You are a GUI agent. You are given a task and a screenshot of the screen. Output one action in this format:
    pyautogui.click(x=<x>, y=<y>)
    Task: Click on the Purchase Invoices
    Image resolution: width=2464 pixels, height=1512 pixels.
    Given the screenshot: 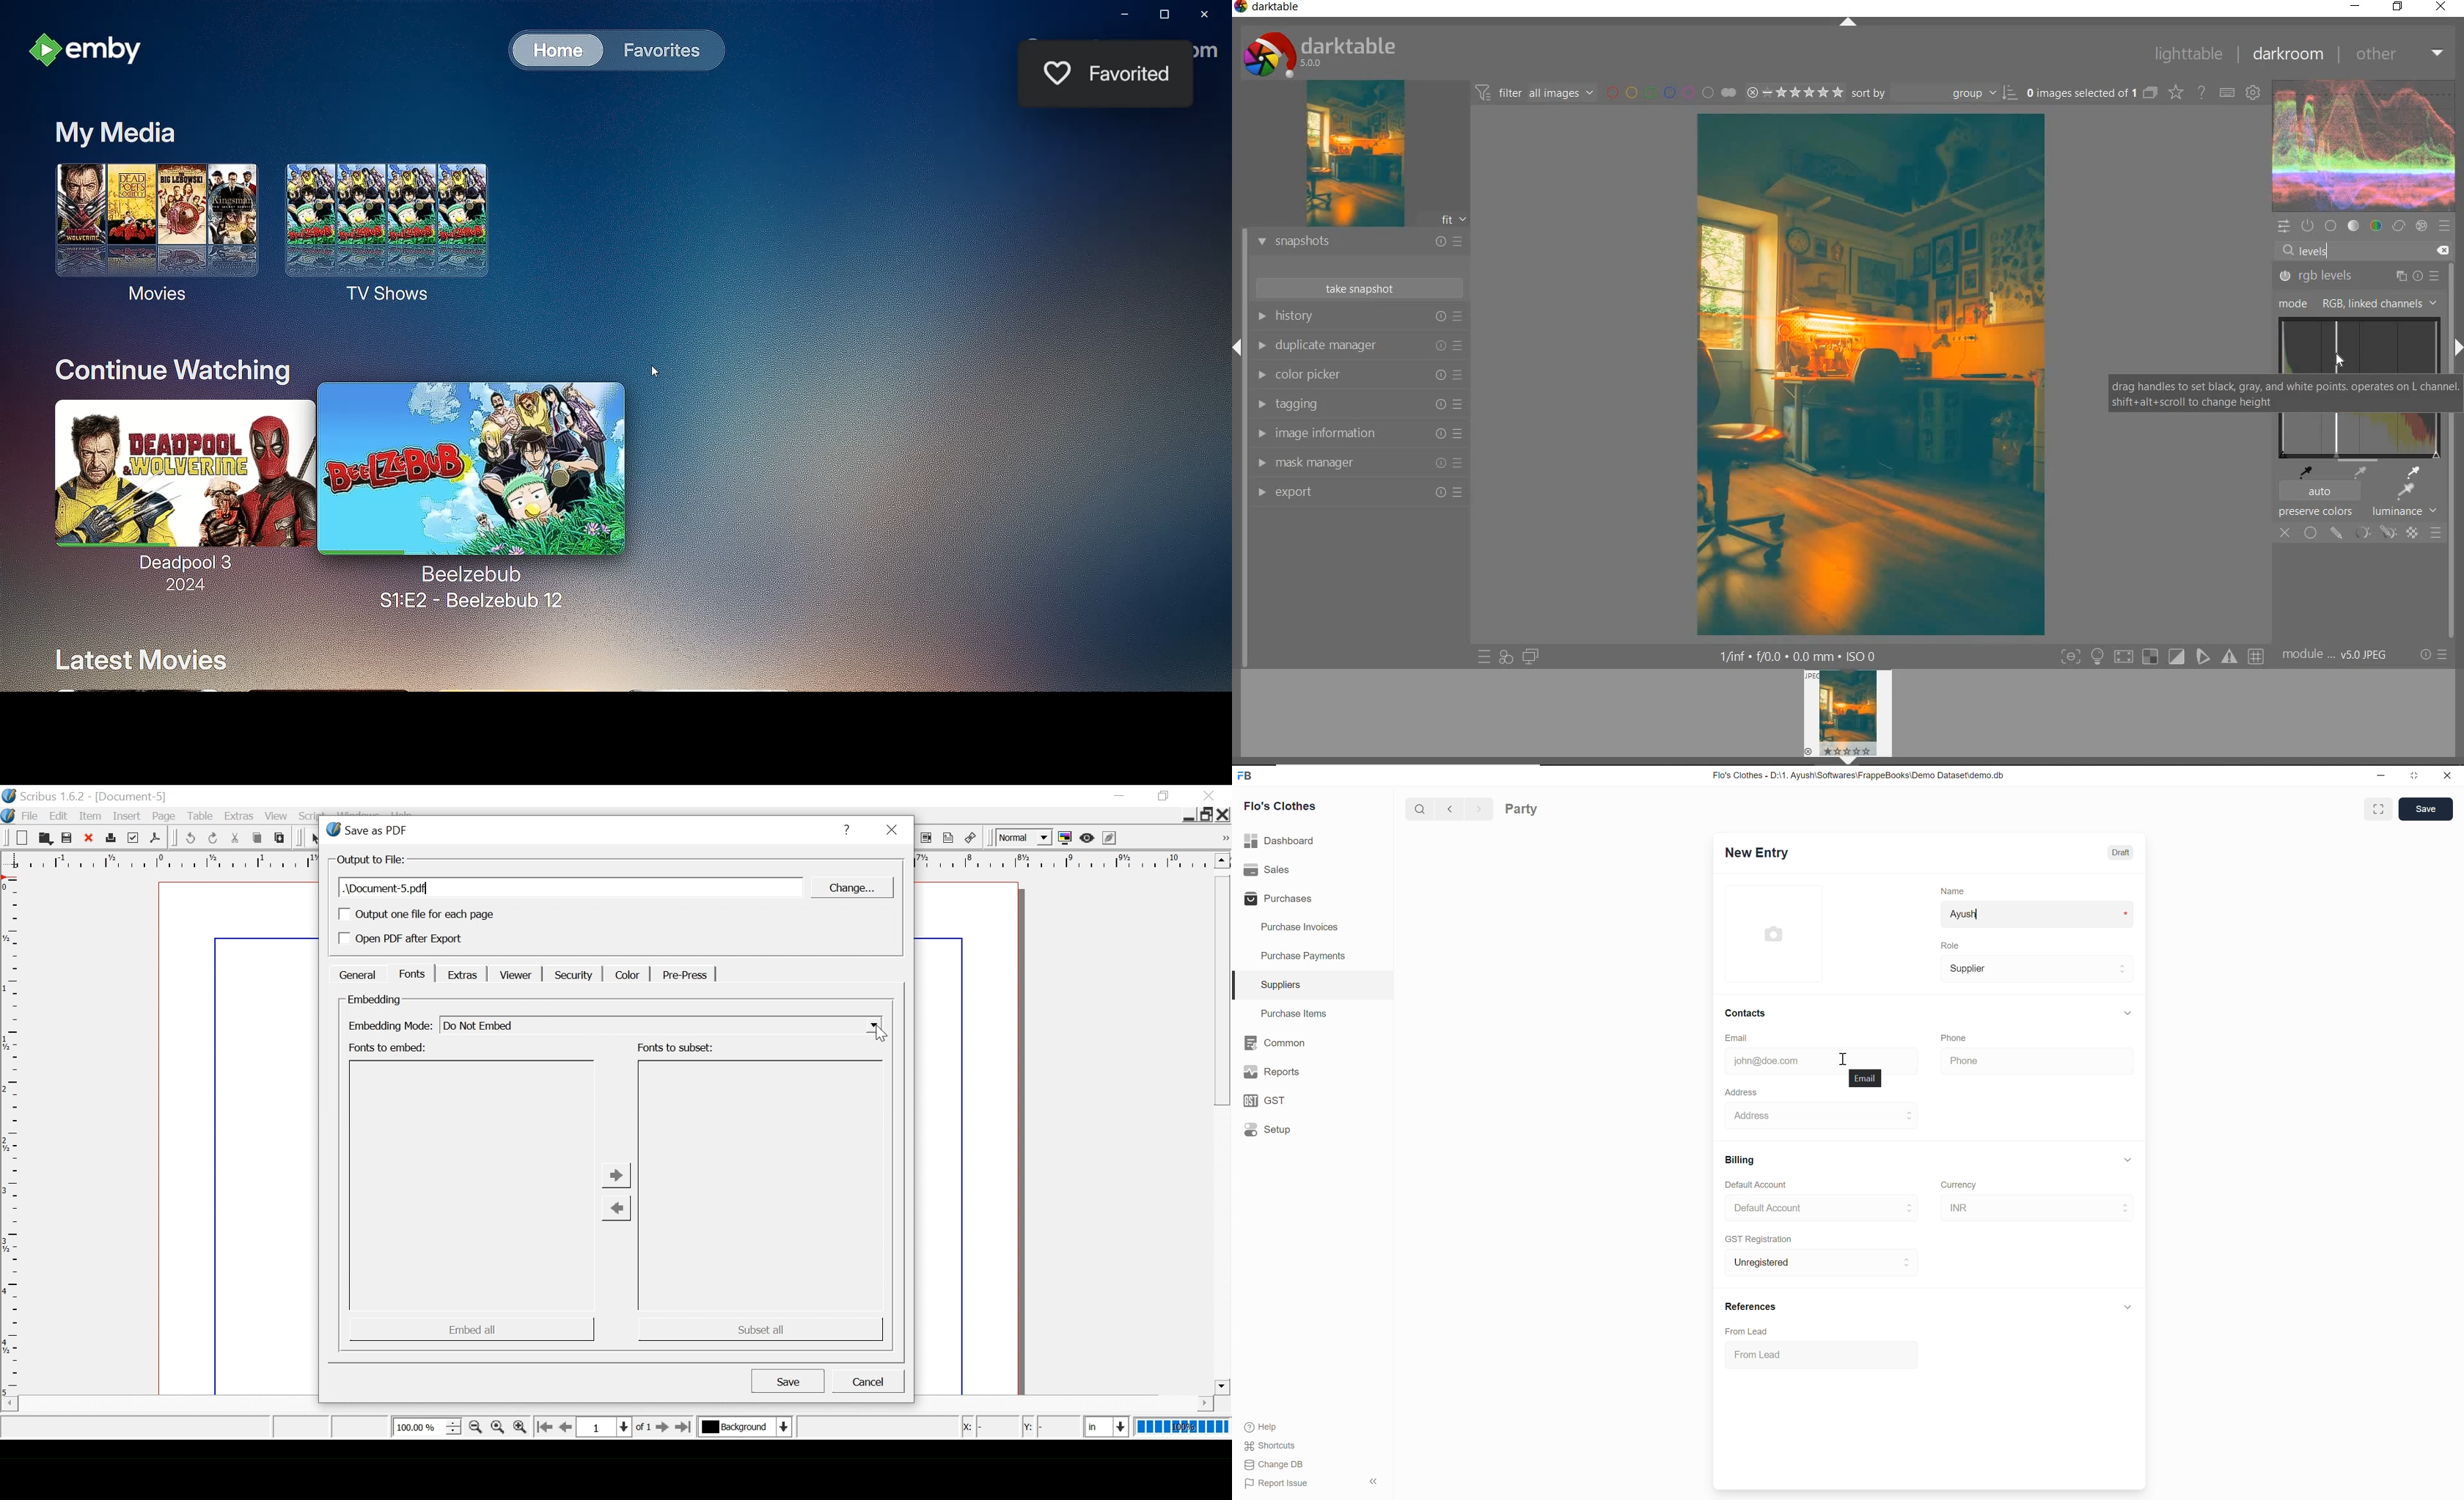 What is the action you would take?
    pyautogui.click(x=1312, y=928)
    